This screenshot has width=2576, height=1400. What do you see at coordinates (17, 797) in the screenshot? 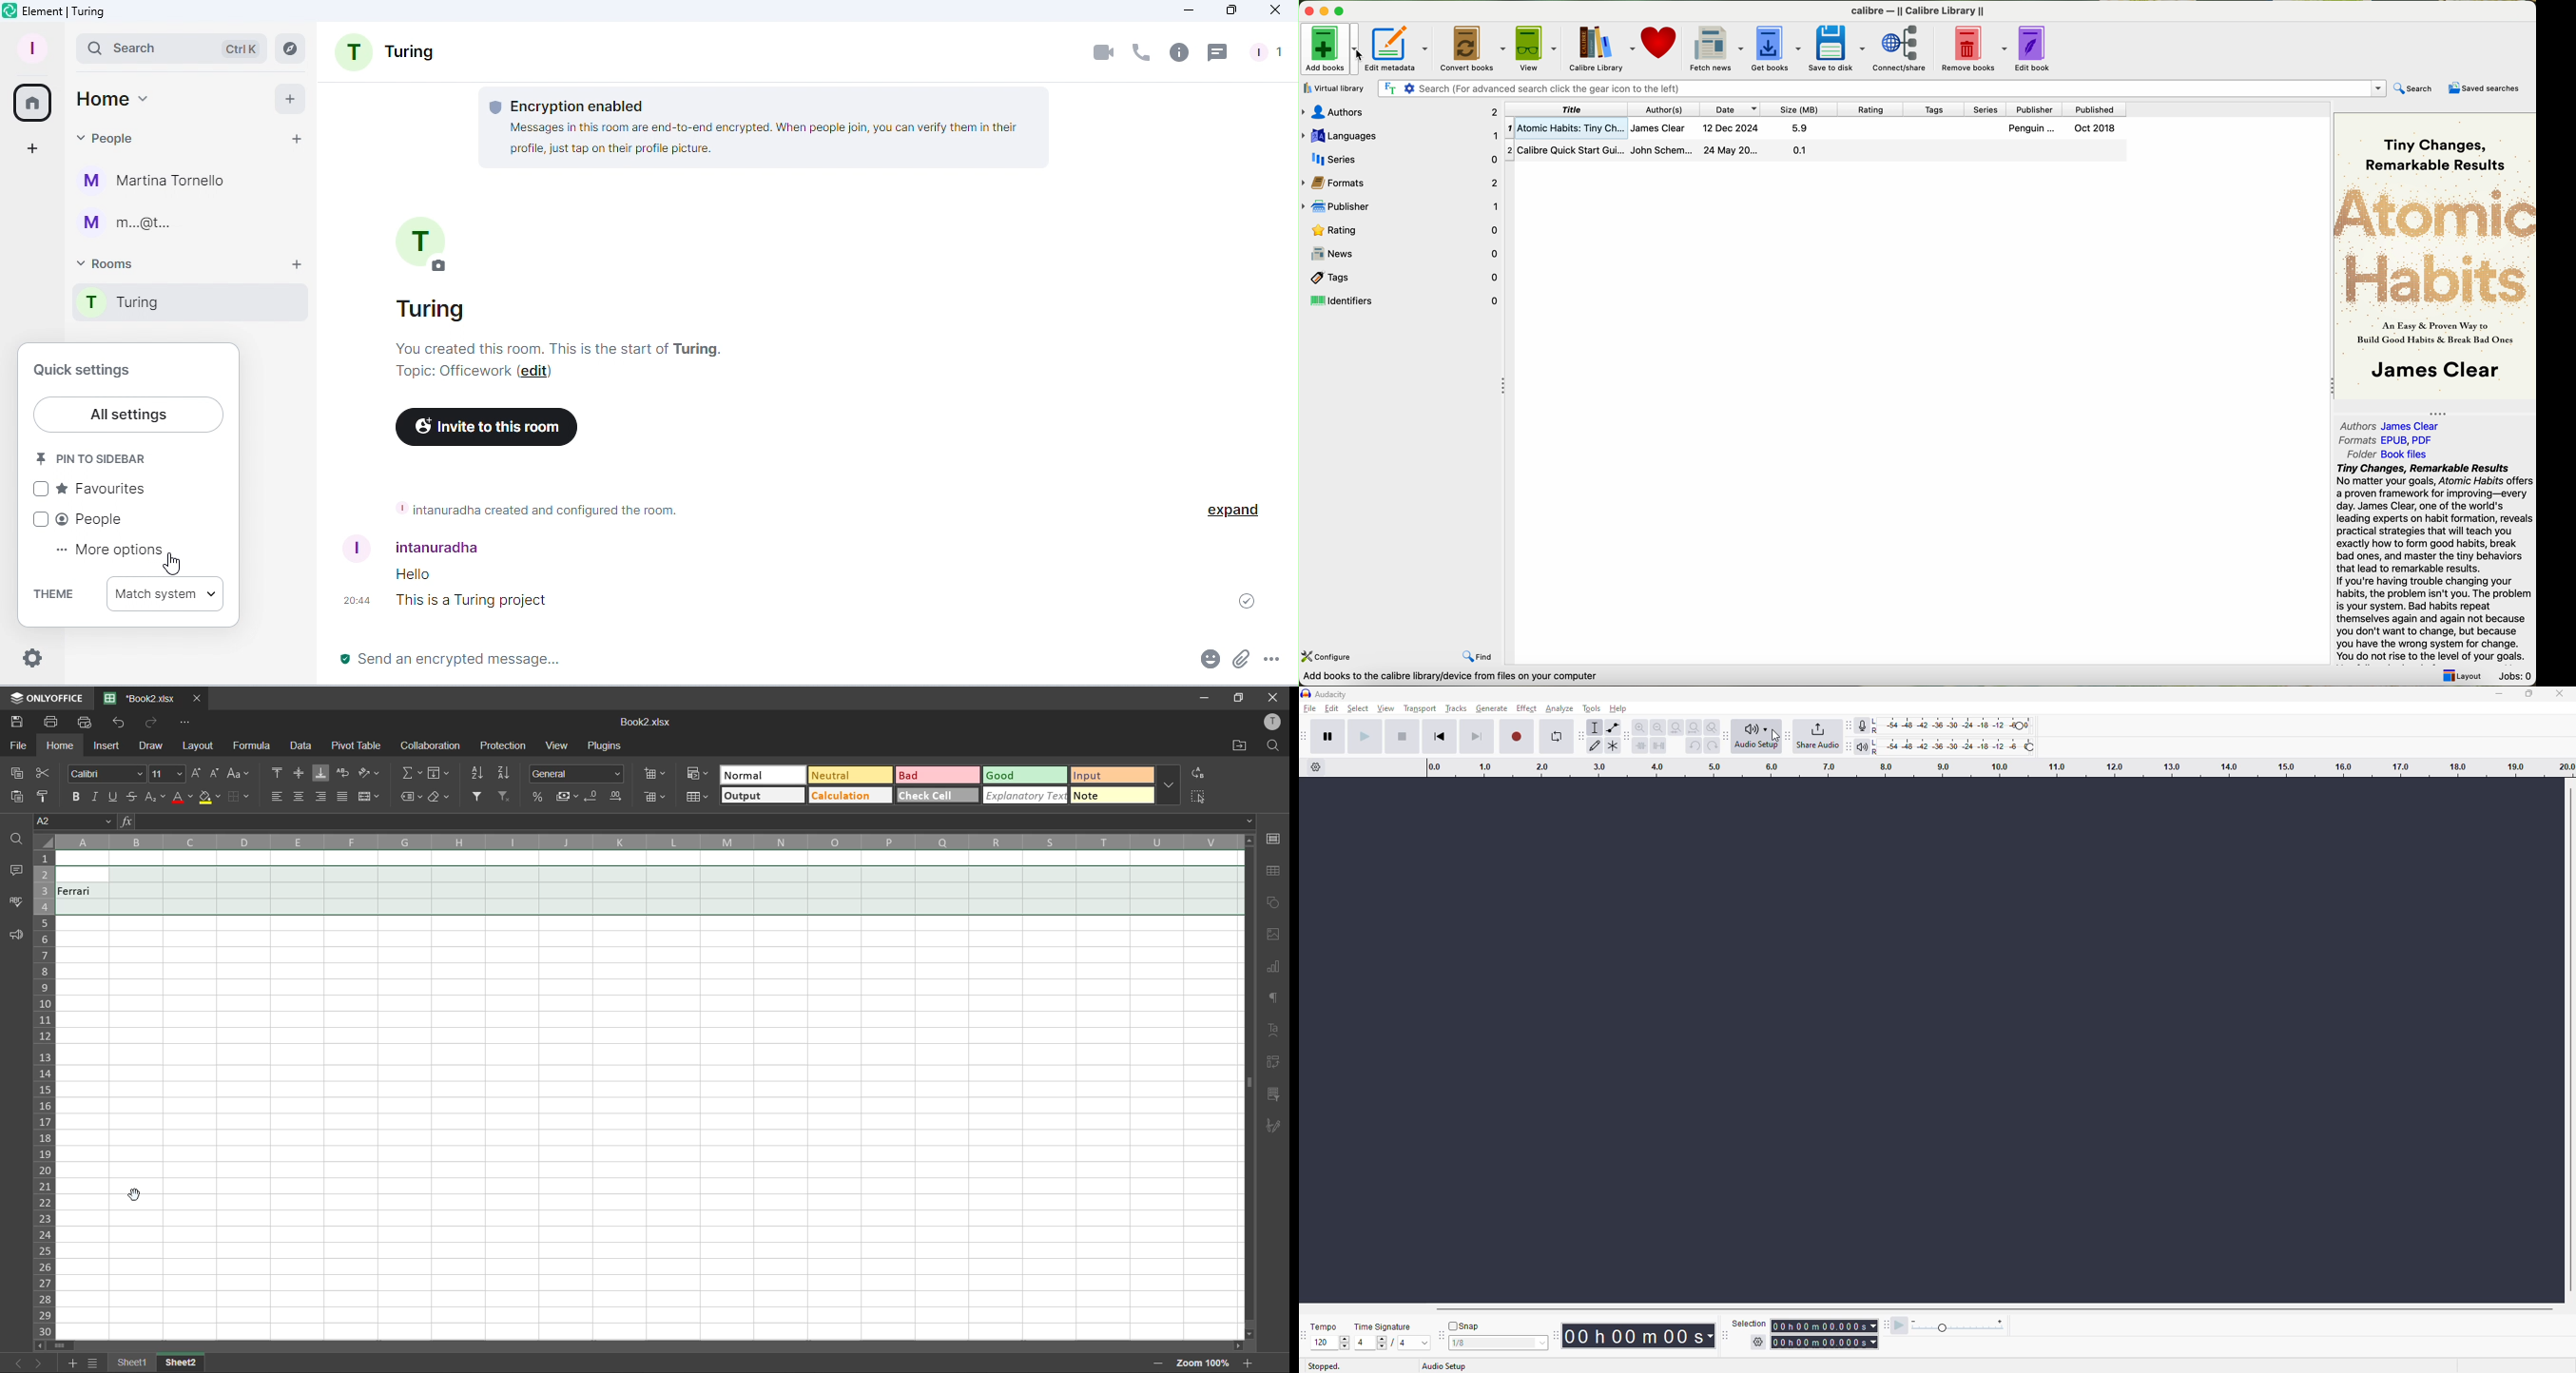
I see `paste` at bounding box center [17, 797].